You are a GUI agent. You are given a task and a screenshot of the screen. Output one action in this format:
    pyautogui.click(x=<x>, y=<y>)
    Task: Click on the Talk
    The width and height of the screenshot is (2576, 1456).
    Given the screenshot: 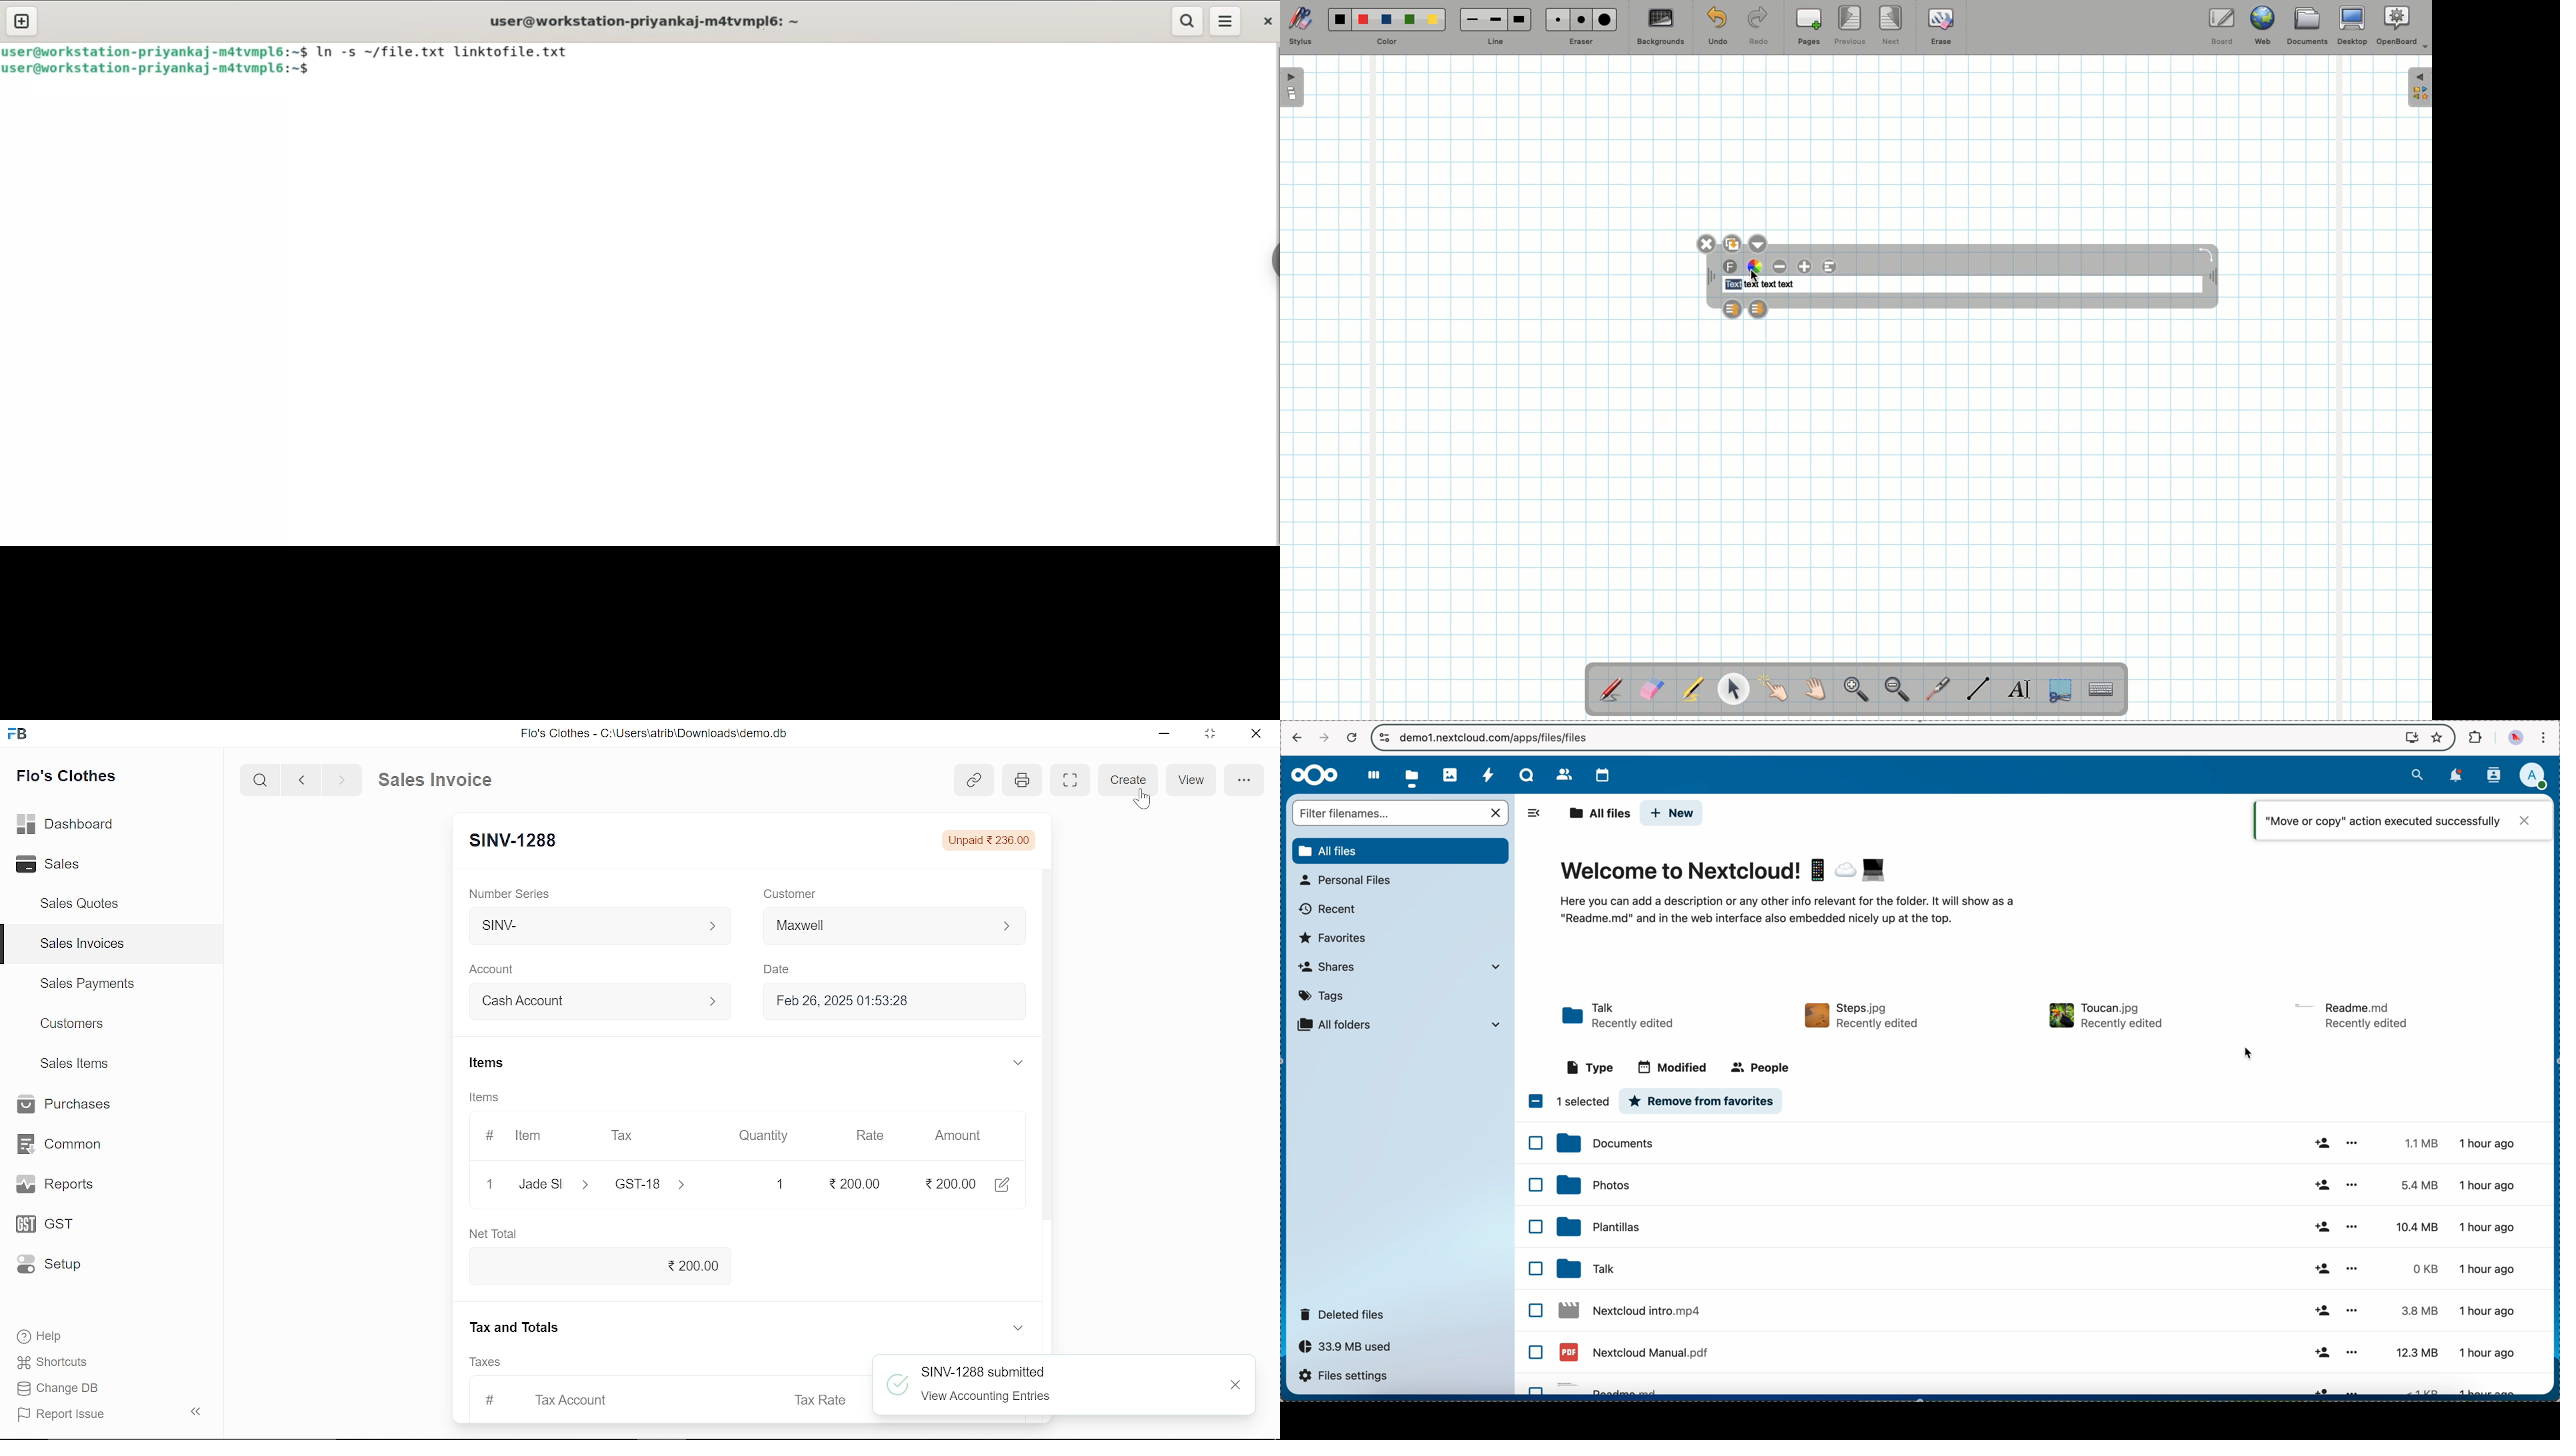 What is the action you would take?
    pyautogui.click(x=2038, y=1312)
    